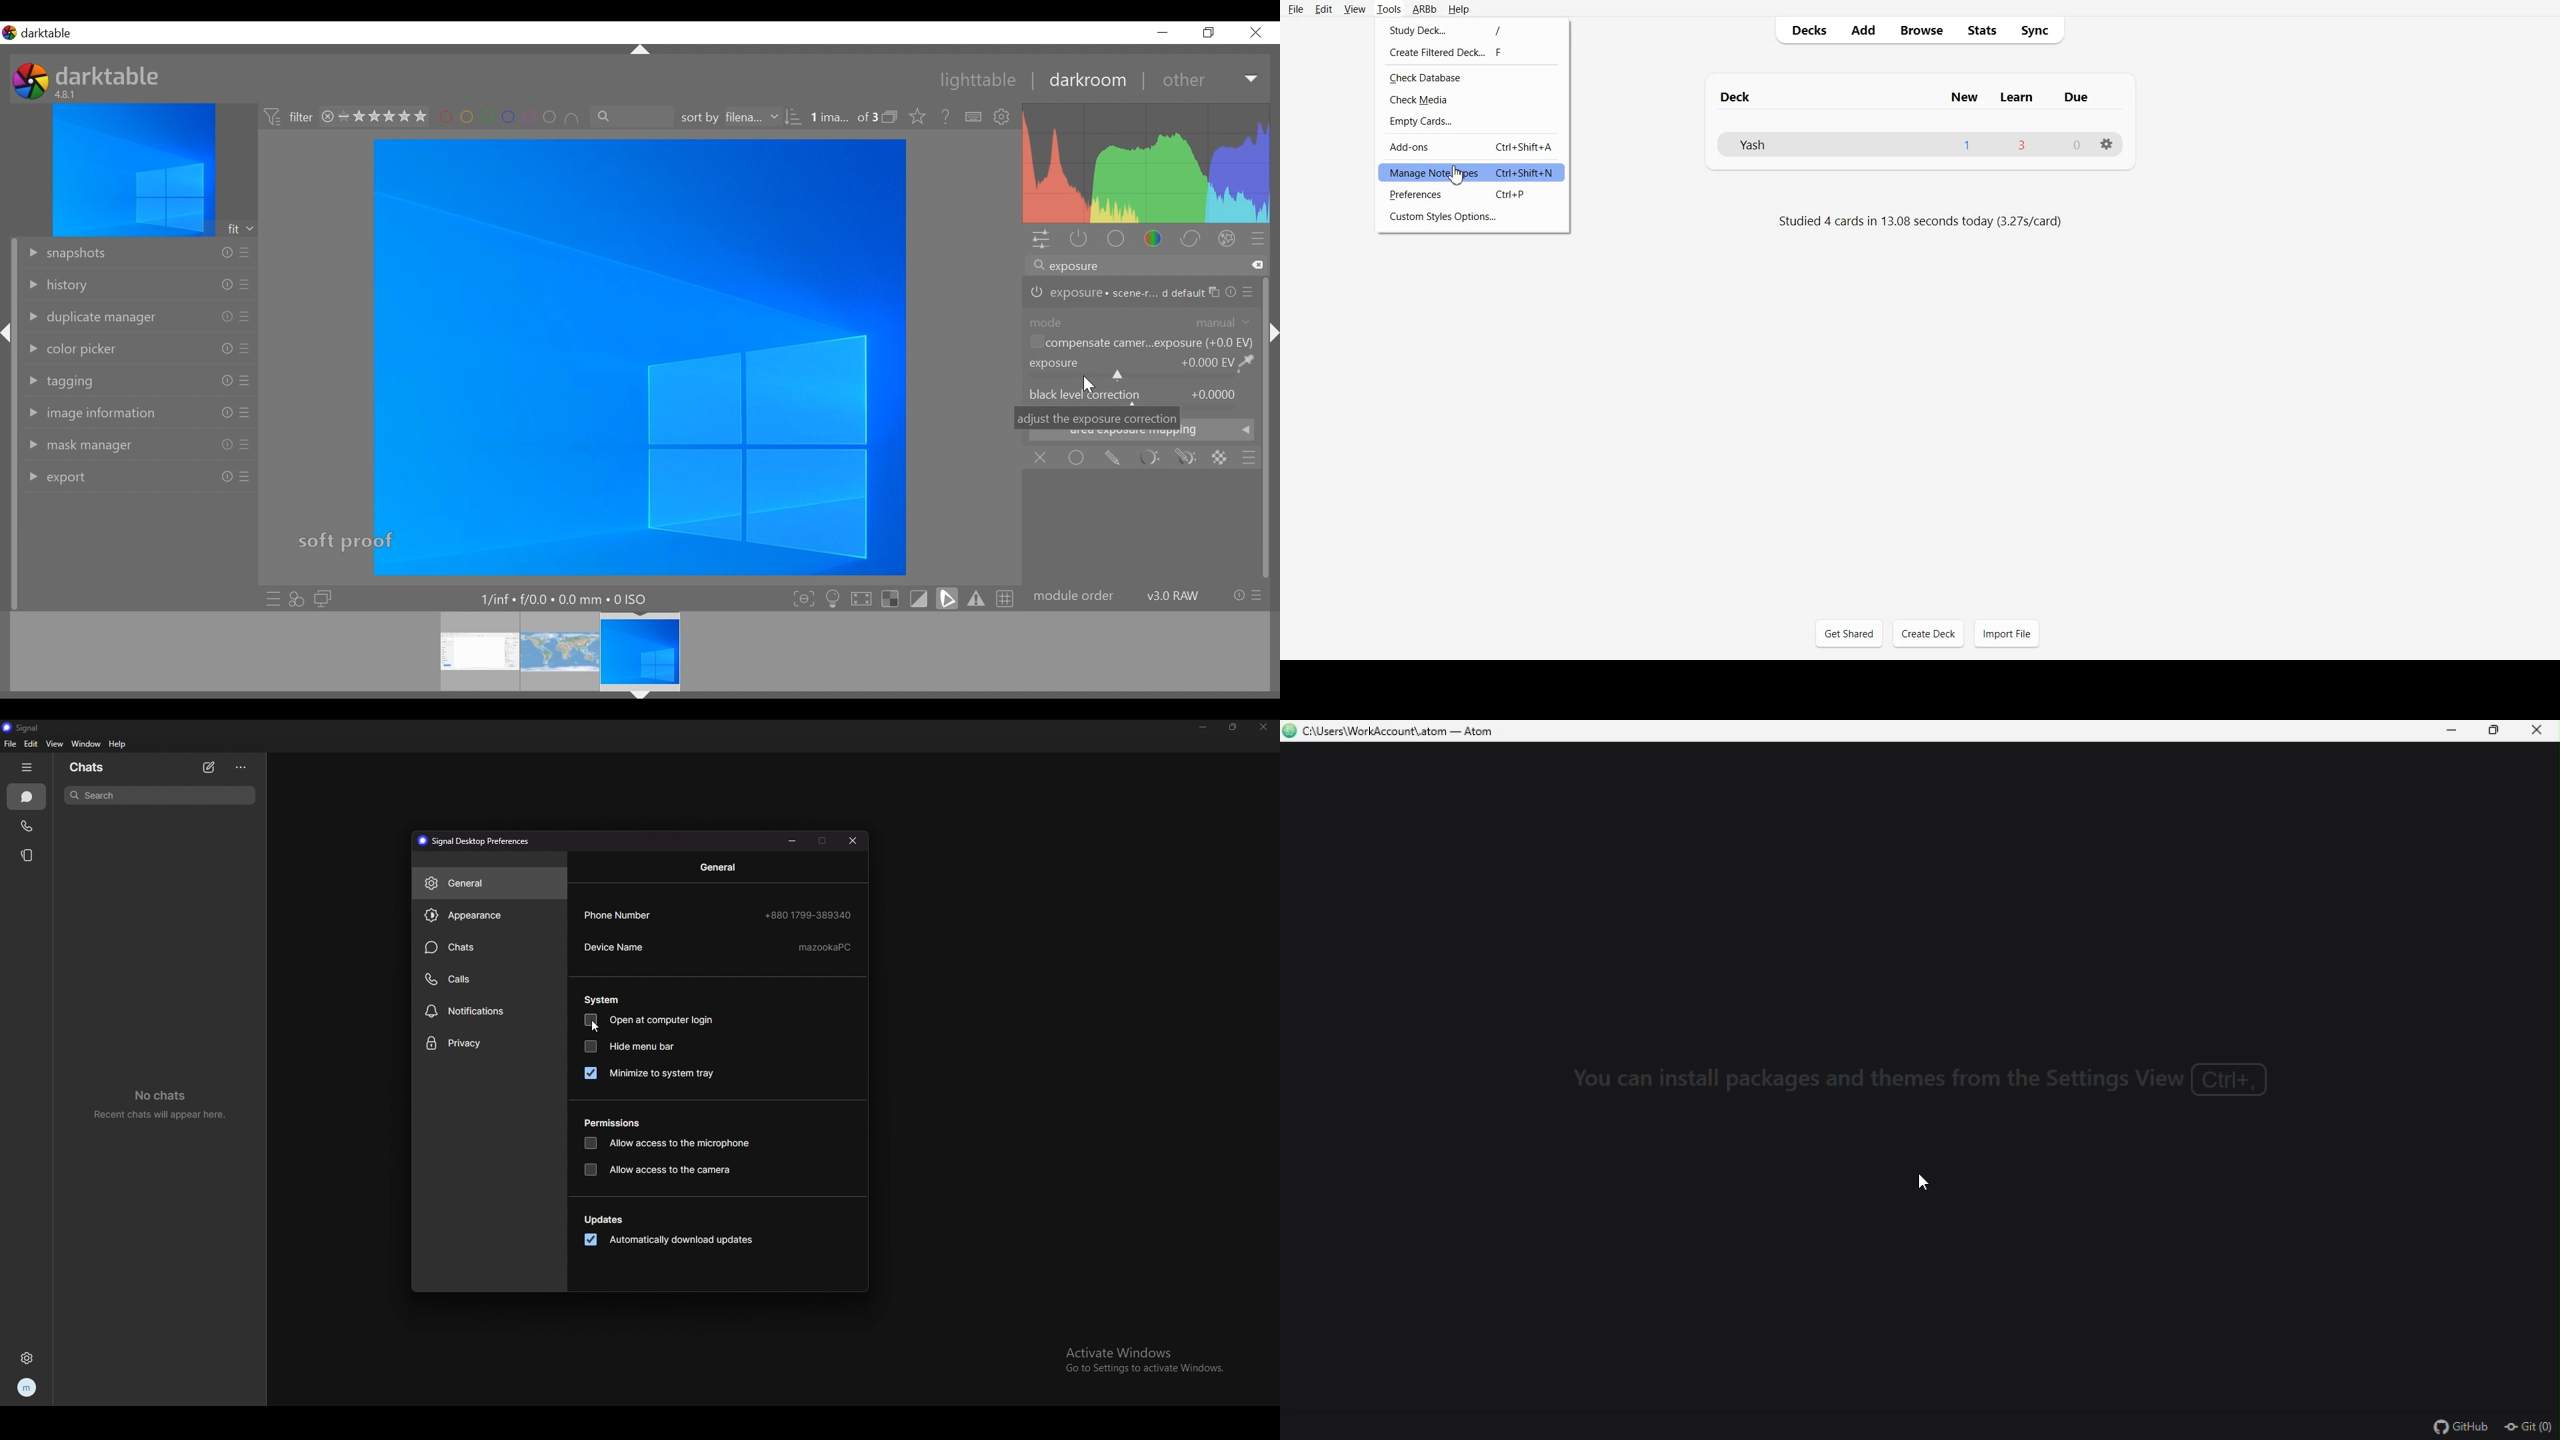  Describe the element at coordinates (71, 350) in the screenshot. I see `color picker` at that location.